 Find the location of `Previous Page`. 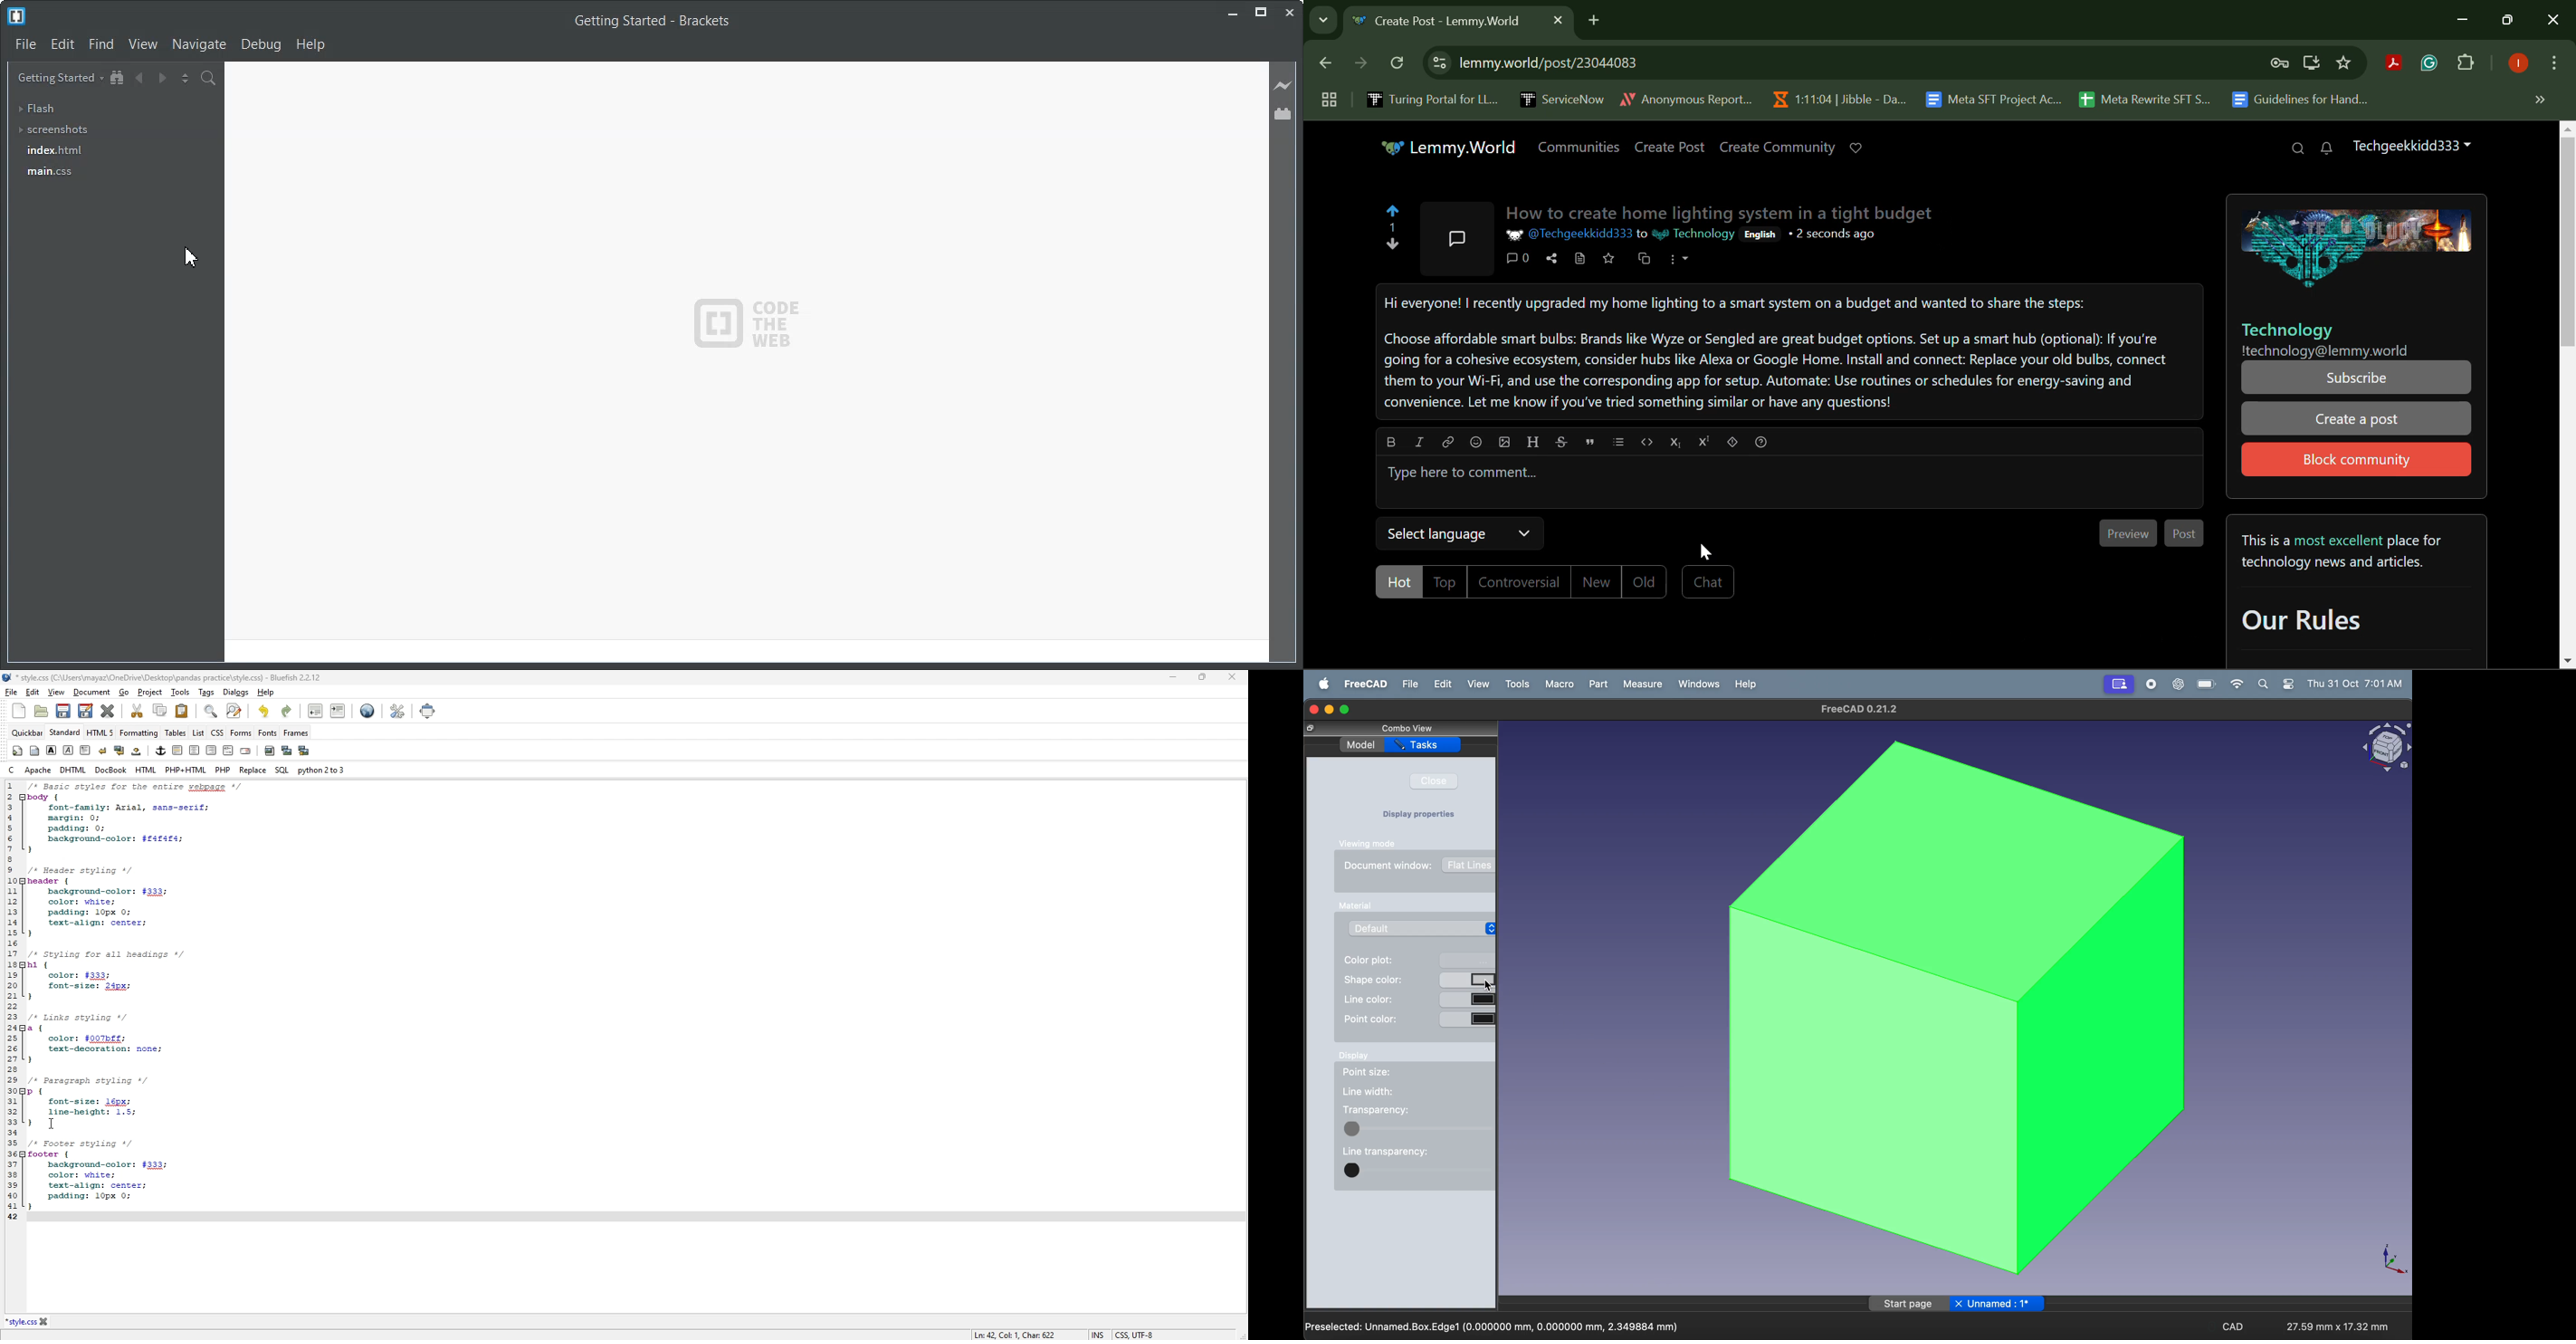

Previous Page is located at coordinates (1328, 66).